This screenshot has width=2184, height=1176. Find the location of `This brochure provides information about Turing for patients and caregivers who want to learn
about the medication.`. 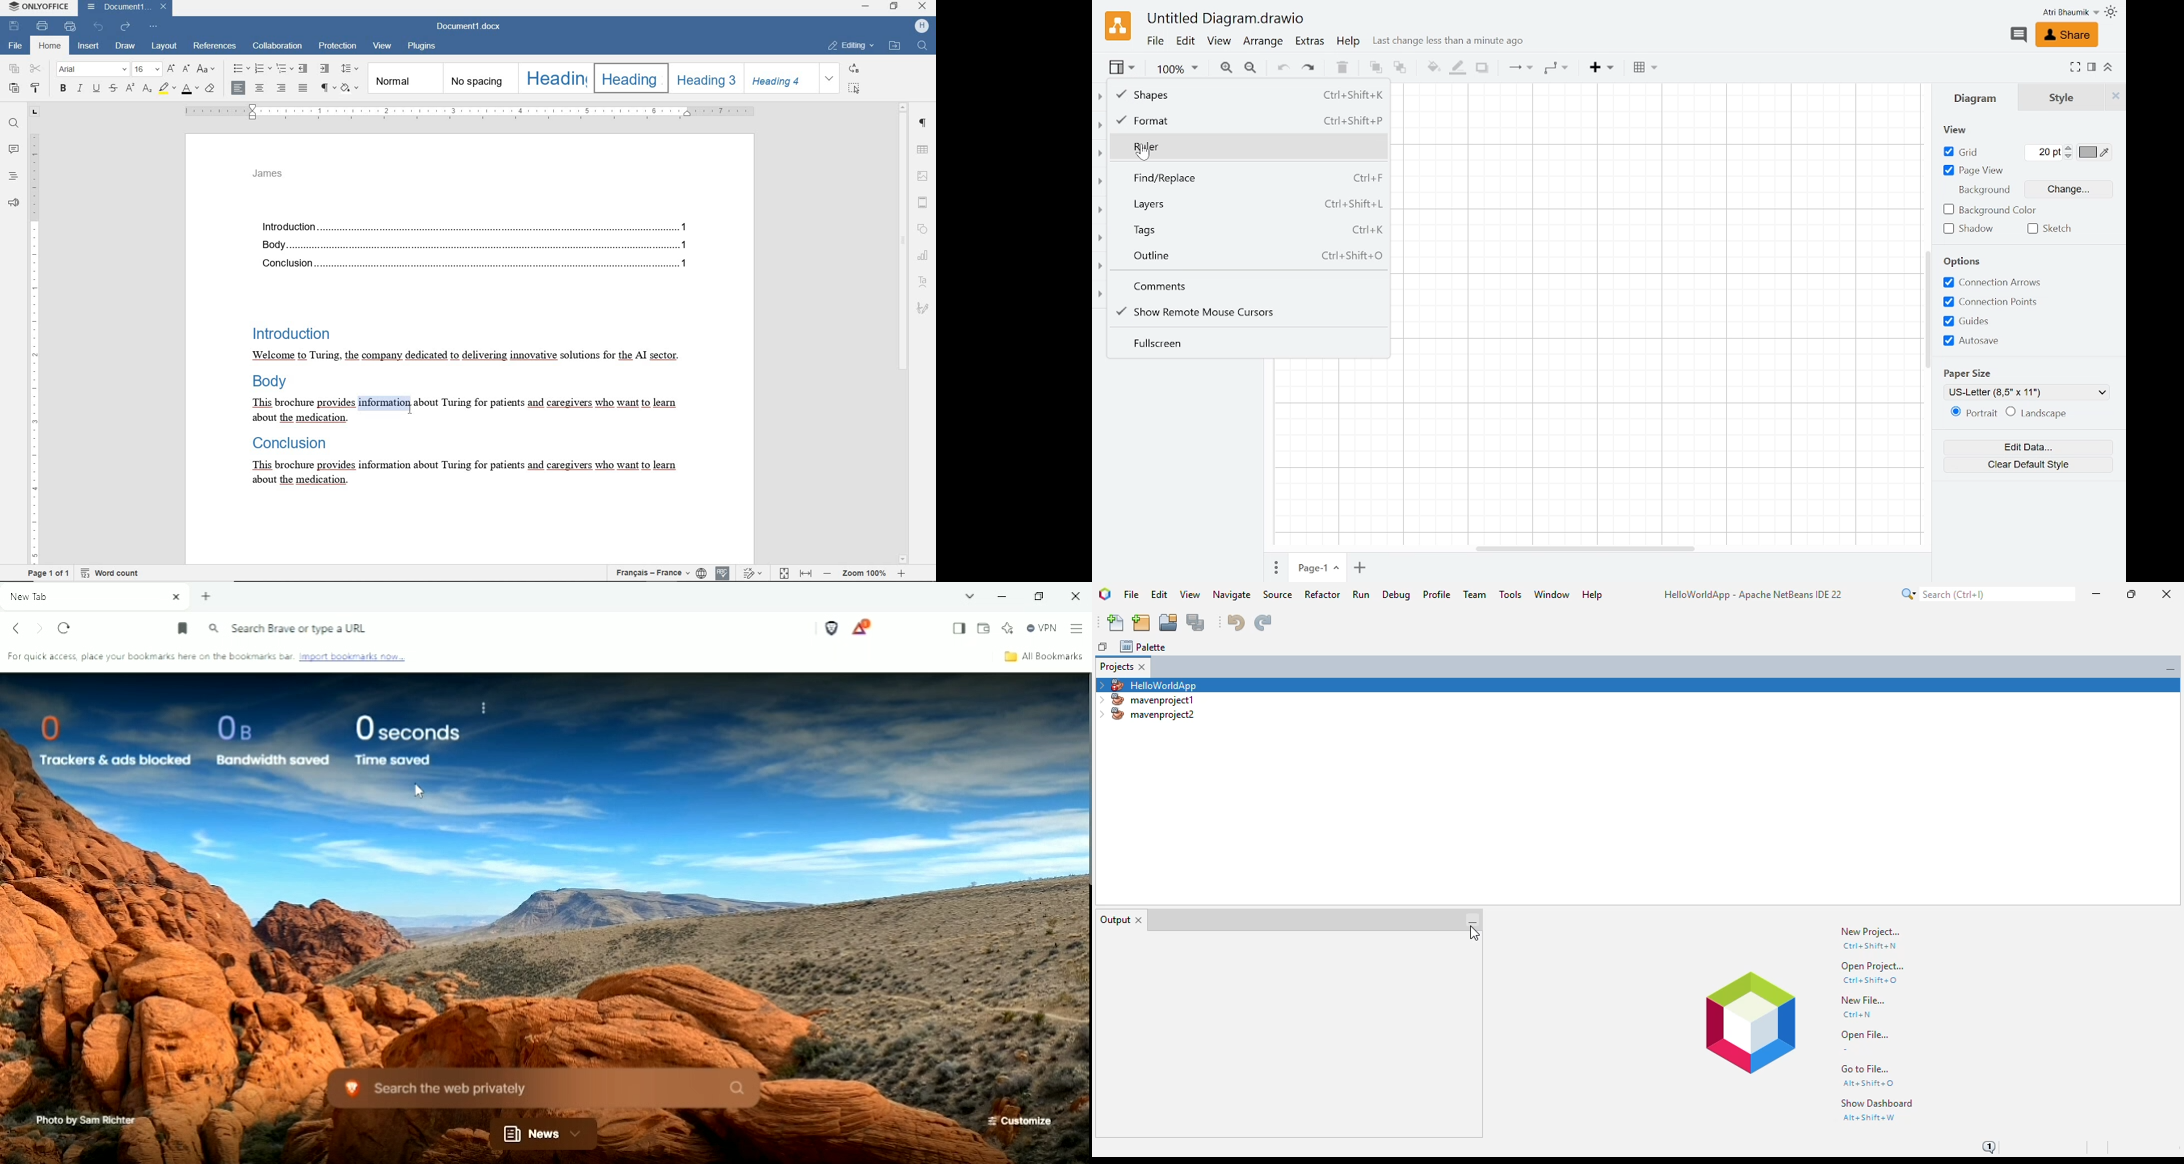

This brochure provides information about Turing for patients and caregivers who want to learn
about the medication. is located at coordinates (465, 411).